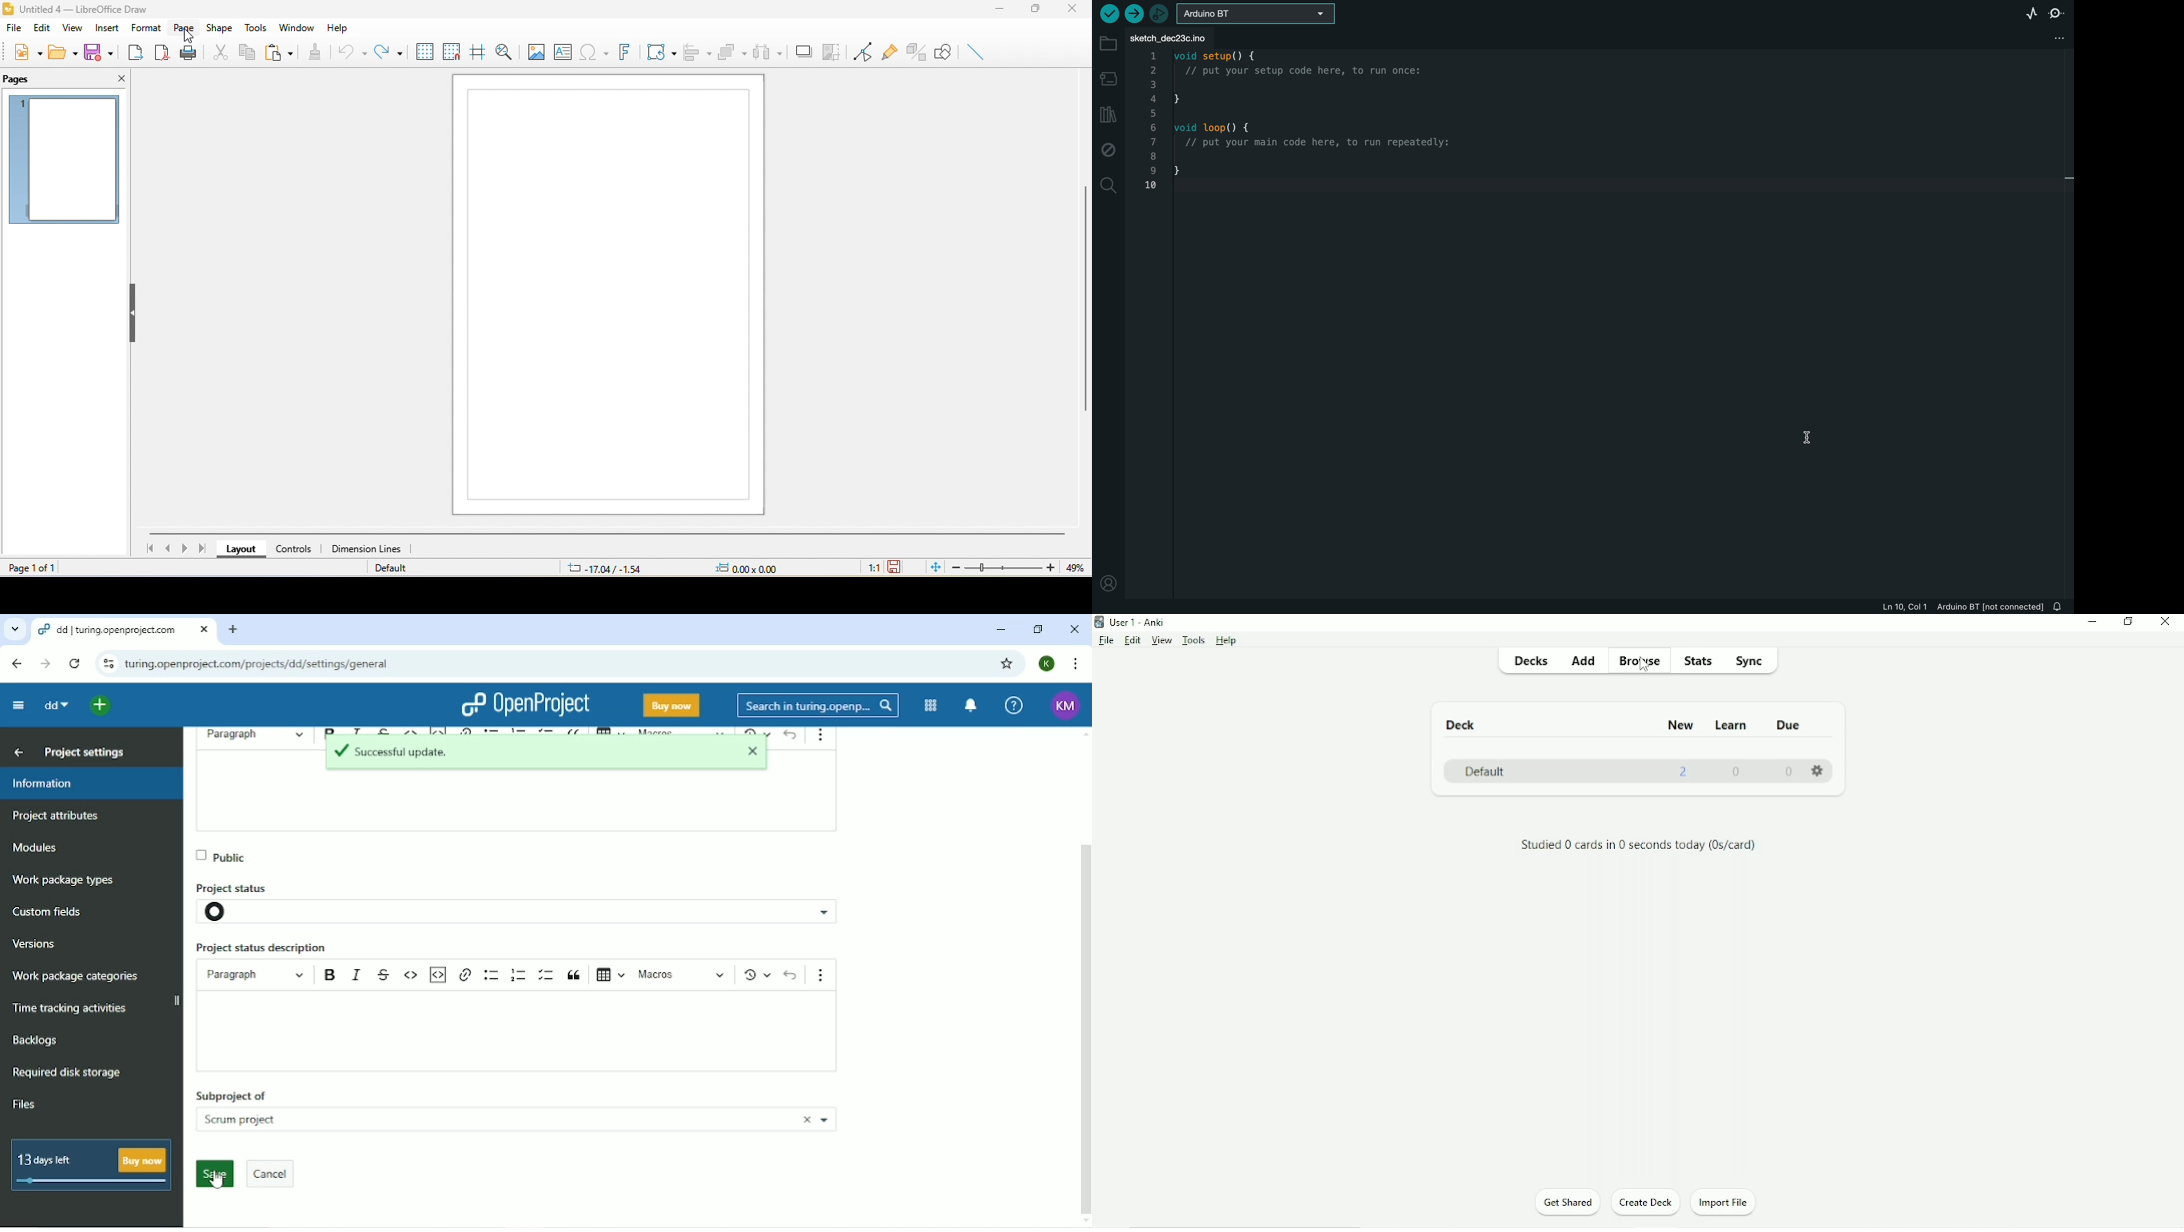 The height and width of the screenshot is (1232, 2184). What do you see at coordinates (134, 55) in the screenshot?
I see `export` at bounding box center [134, 55].